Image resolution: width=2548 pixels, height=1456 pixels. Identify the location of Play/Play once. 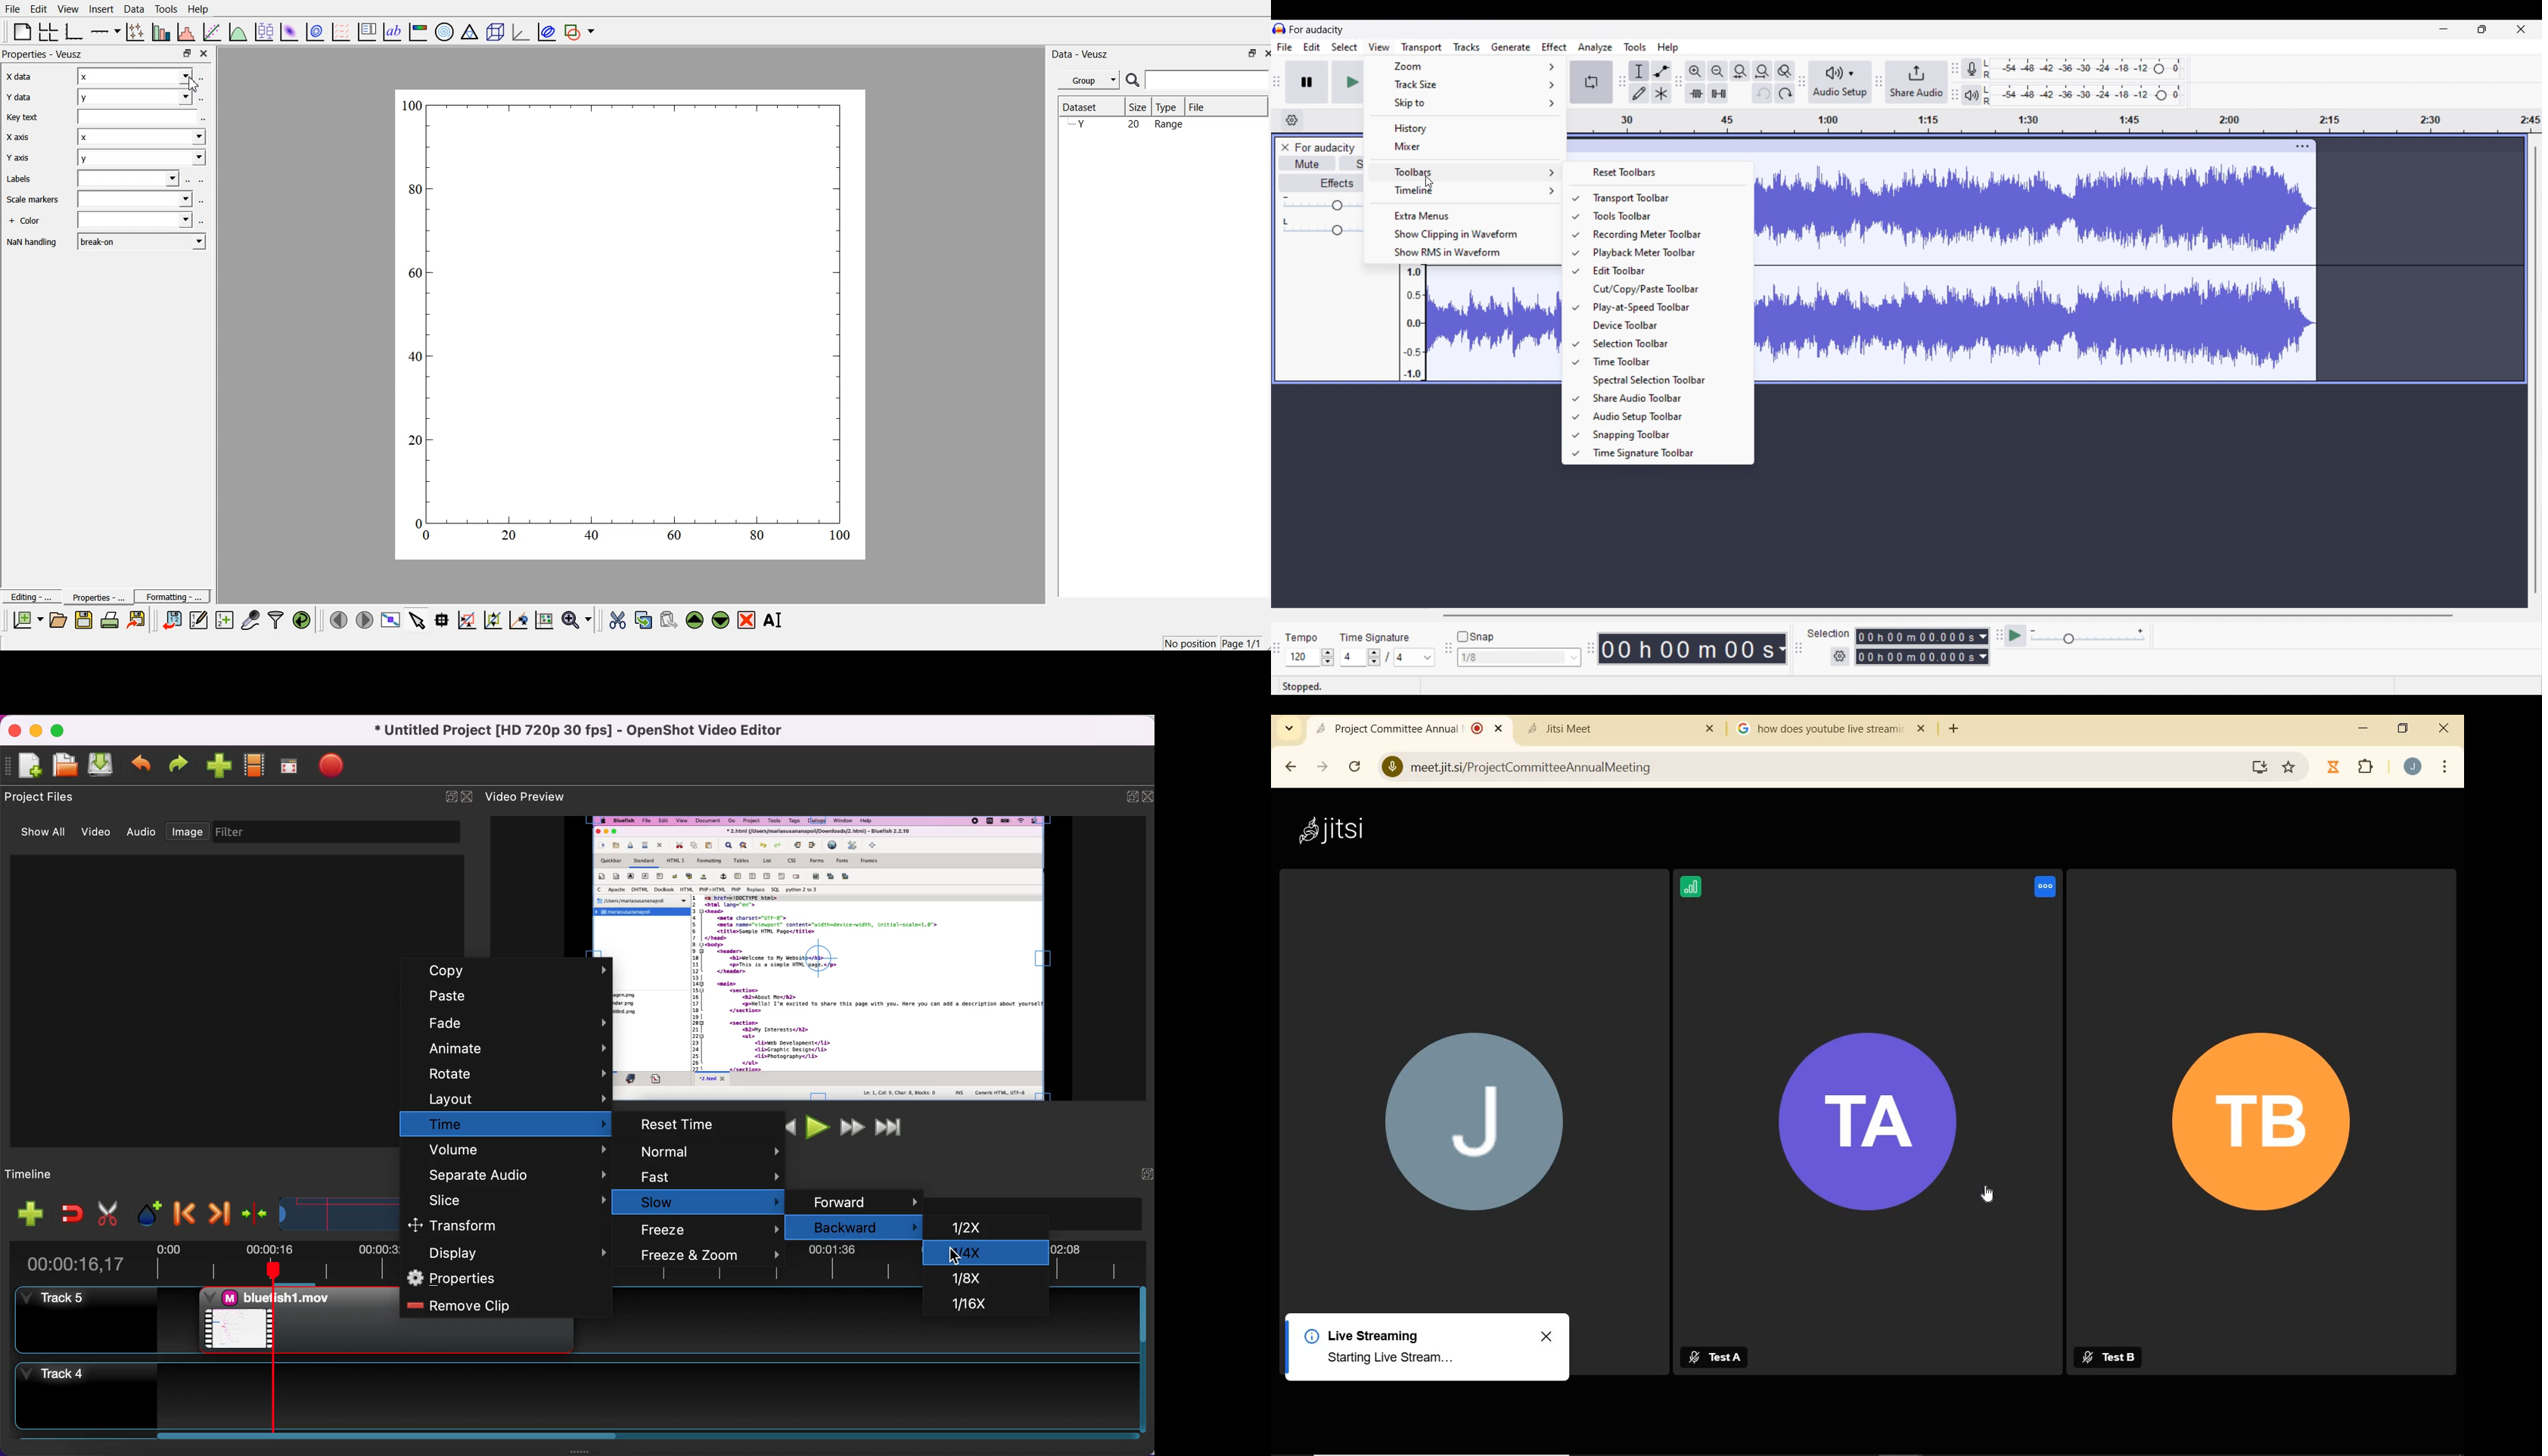
(1346, 82).